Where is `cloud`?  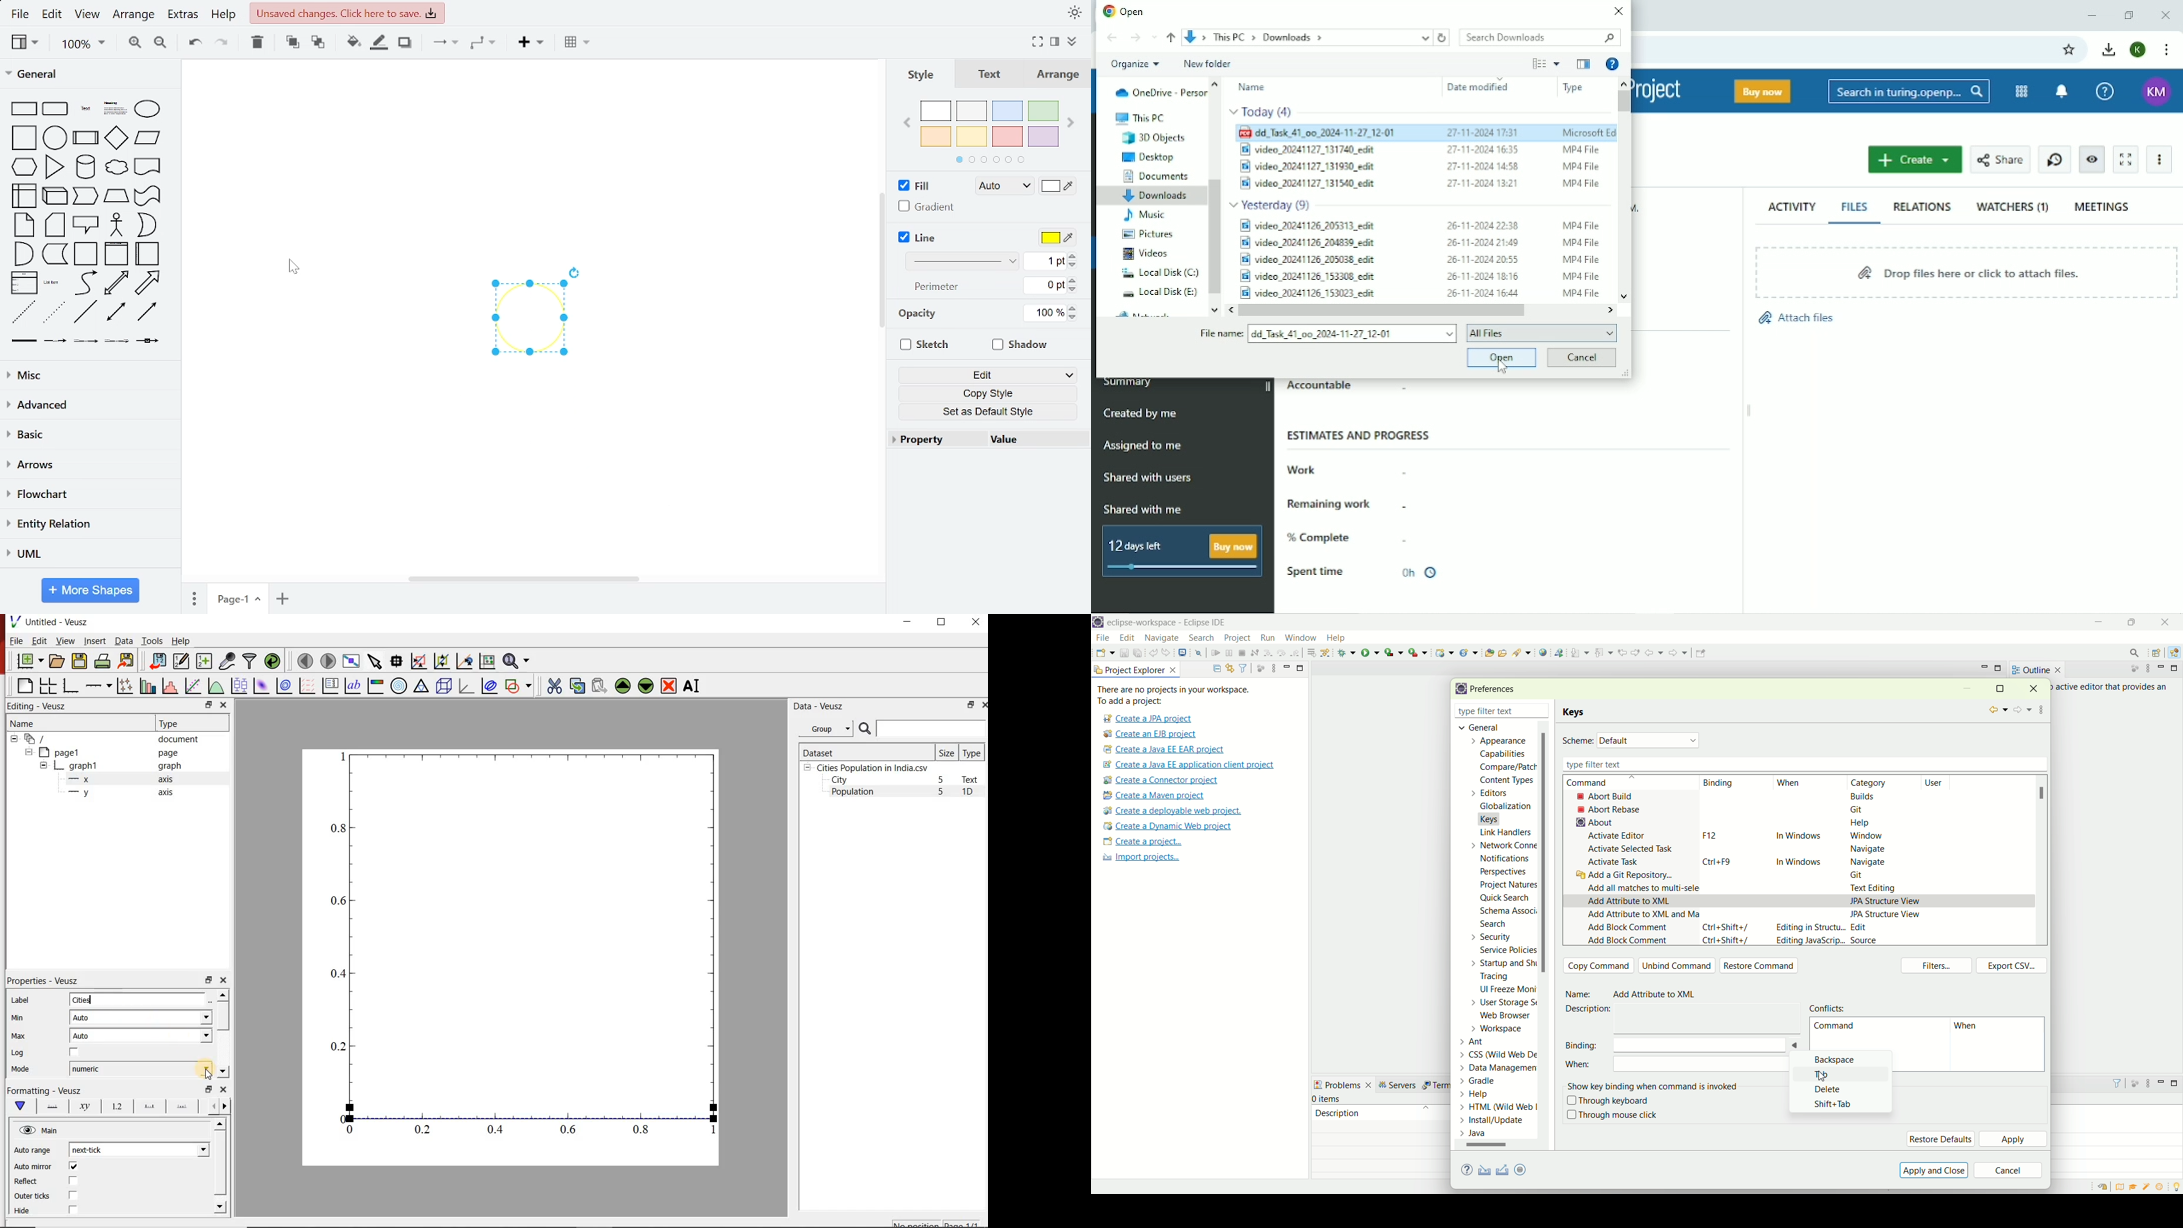
cloud is located at coordinates (116, 170).